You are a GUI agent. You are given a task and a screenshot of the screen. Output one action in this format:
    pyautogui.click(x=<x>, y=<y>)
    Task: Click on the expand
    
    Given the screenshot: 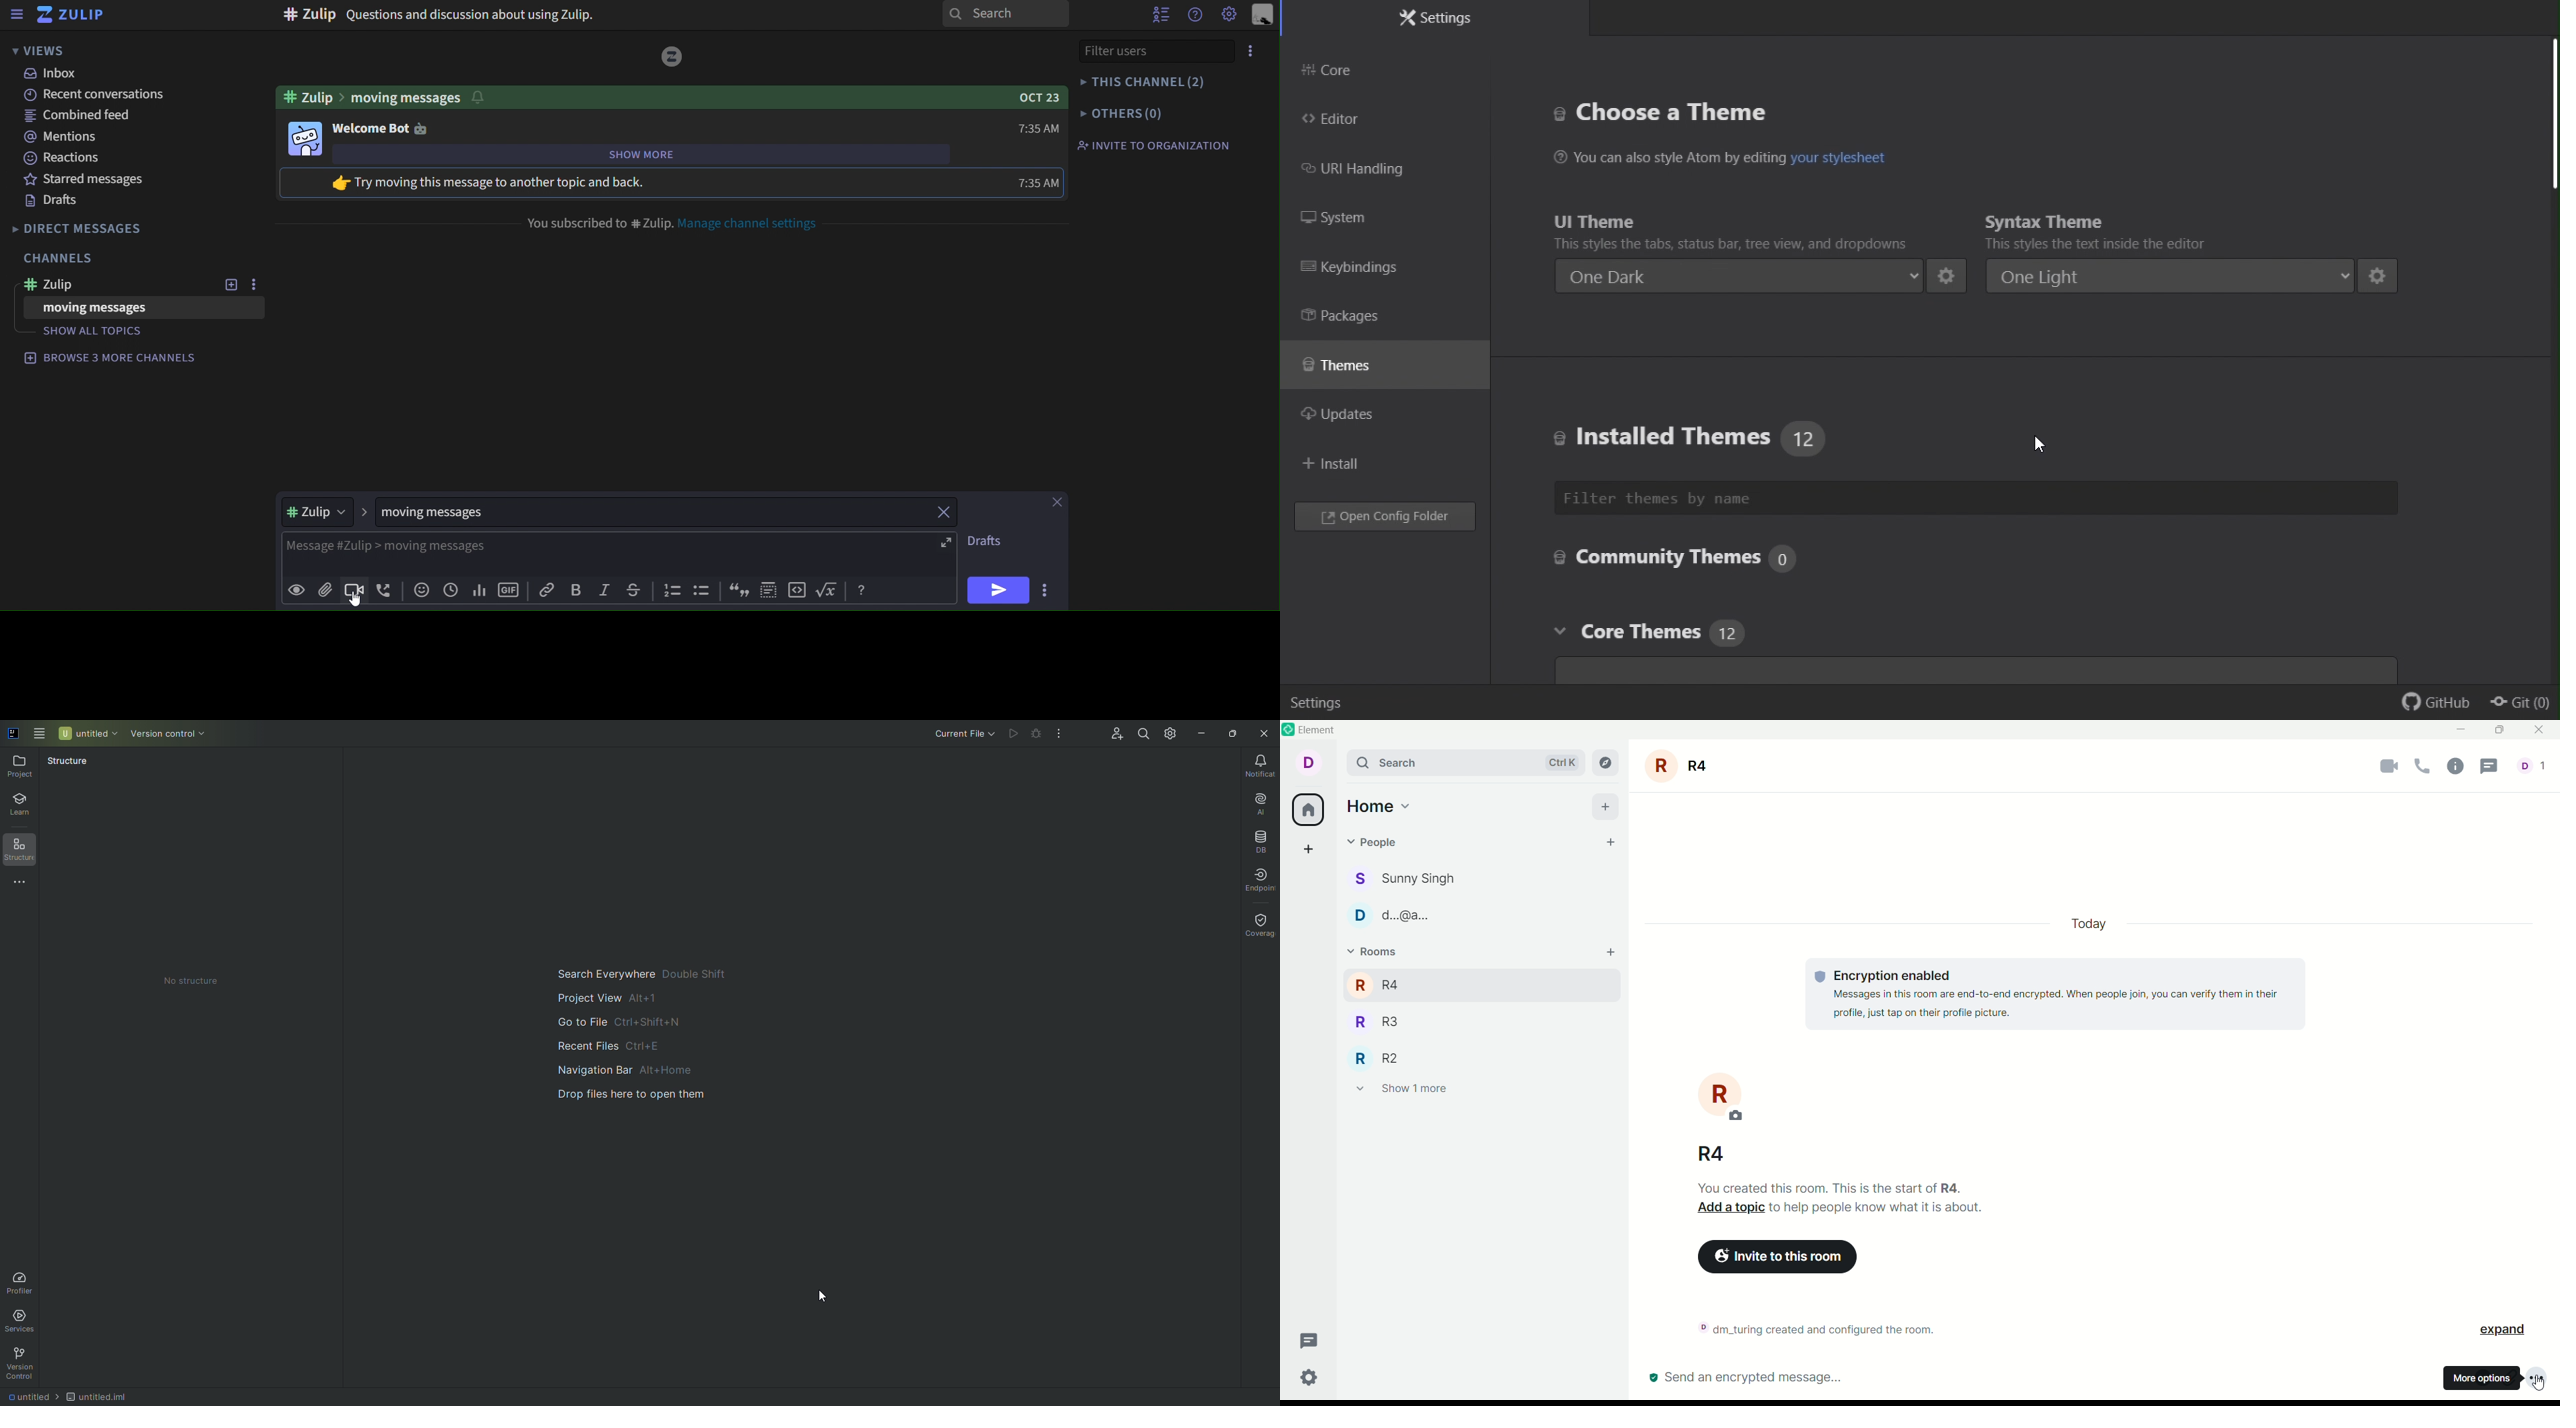 What is the action you would take?
    pyautogui.click(x=2509, y=1328)
    